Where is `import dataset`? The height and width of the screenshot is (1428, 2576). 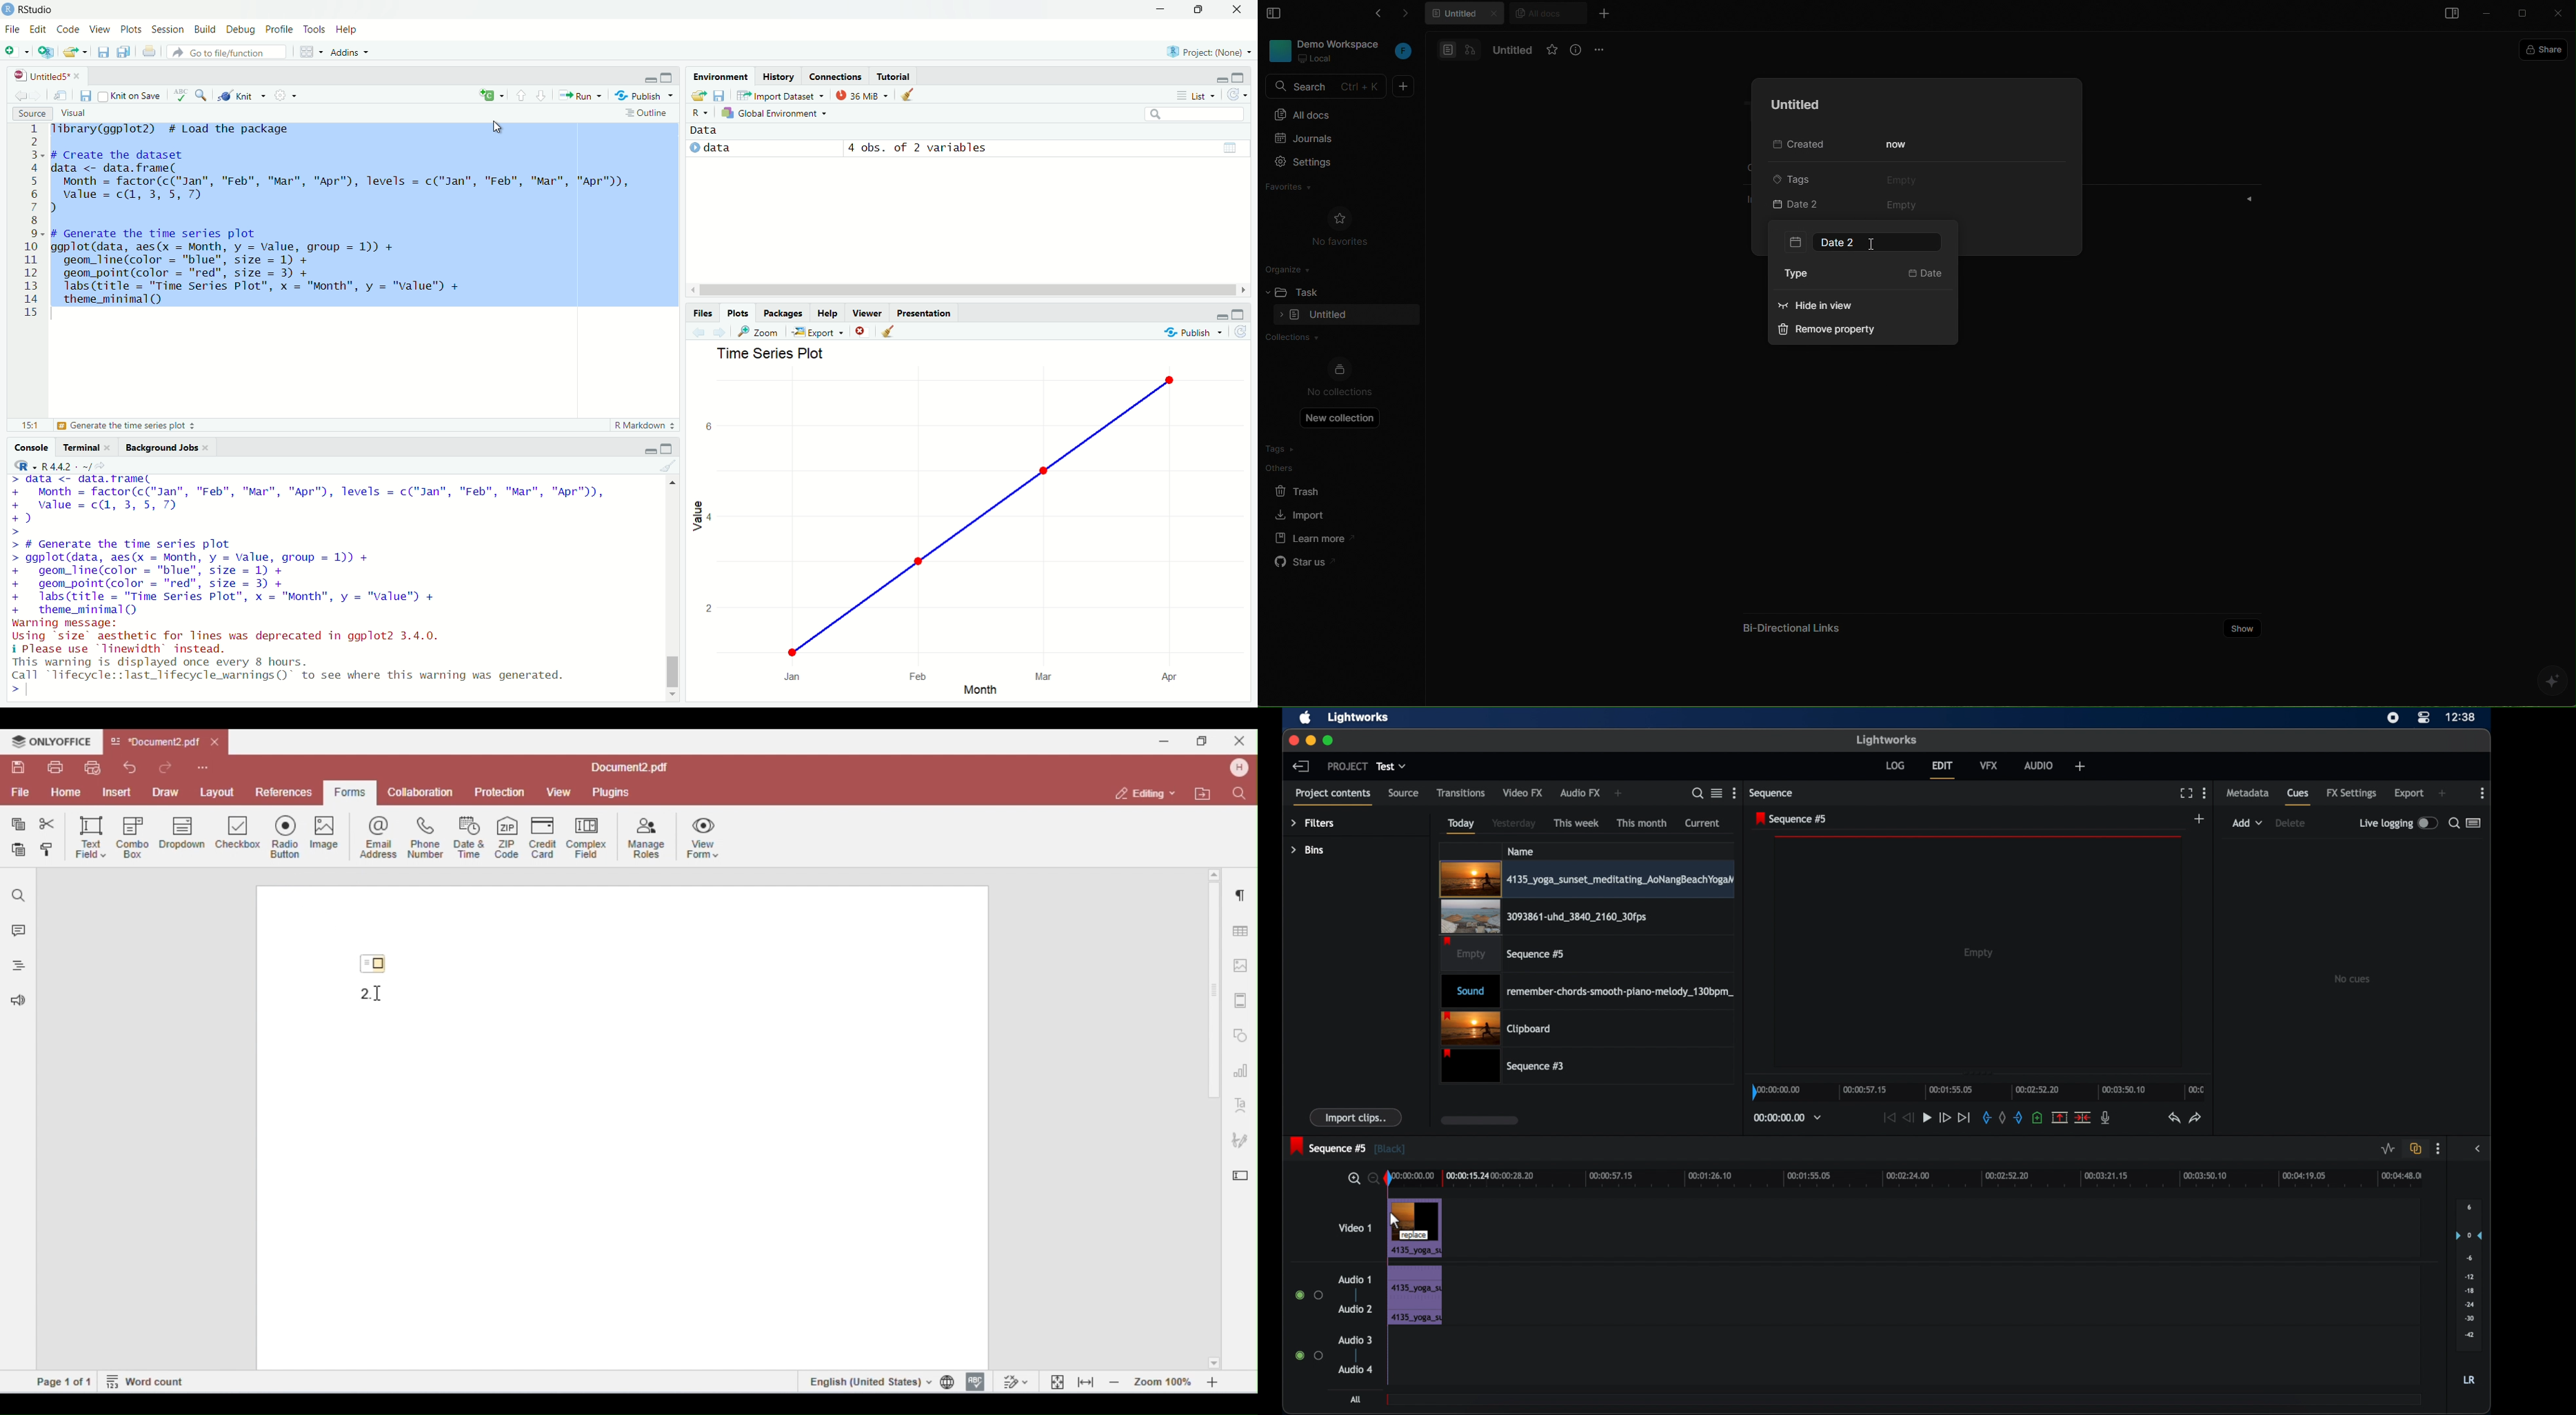 import dataset is located at coordinates (780, 95).